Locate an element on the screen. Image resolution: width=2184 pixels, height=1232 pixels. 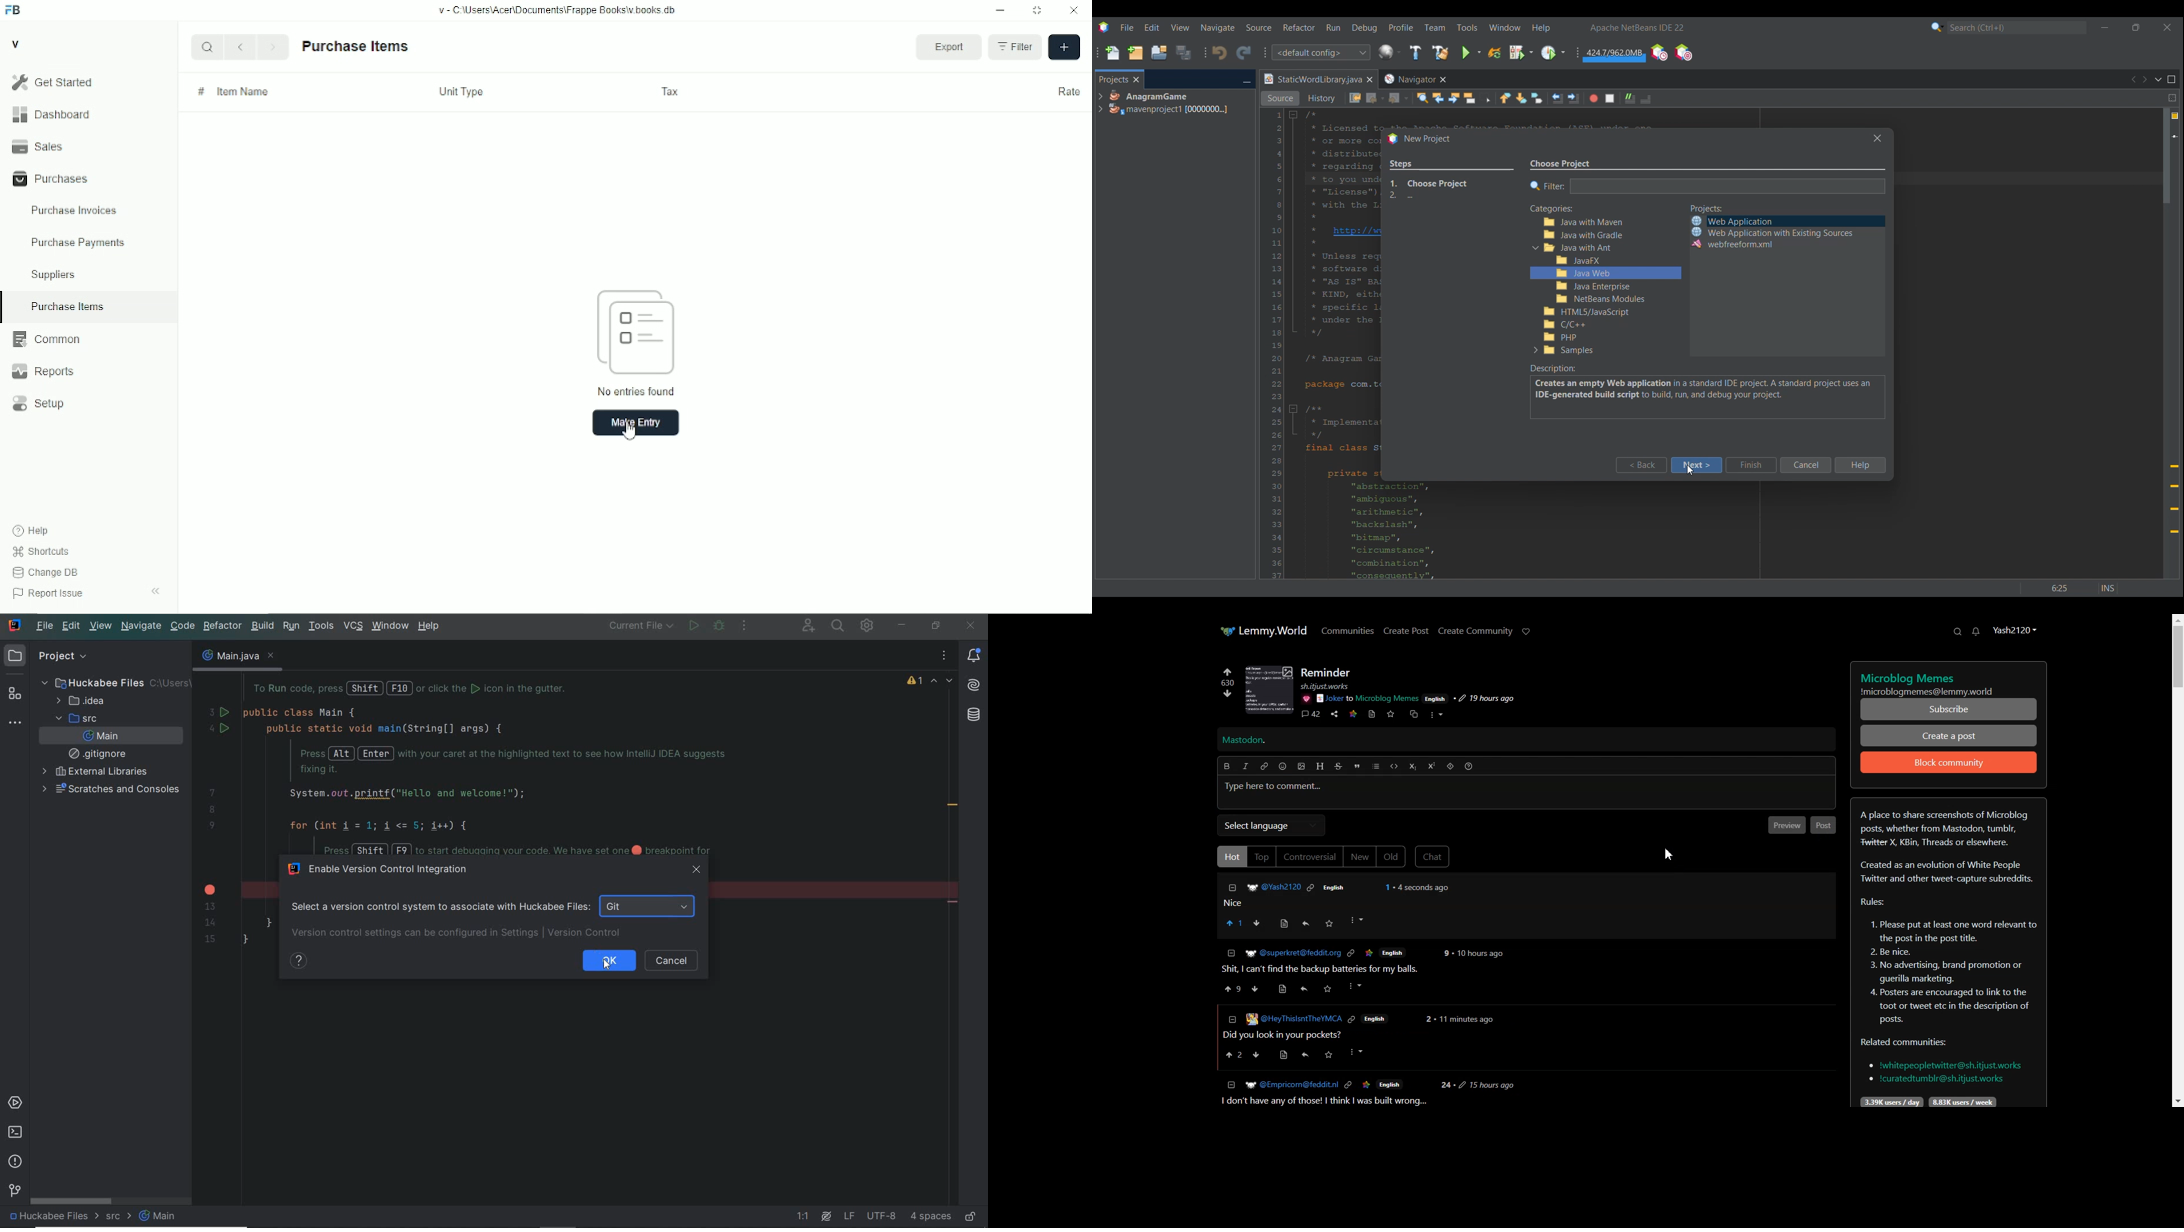
@superkret@feddit.org is located at coordinates (1294, 954).